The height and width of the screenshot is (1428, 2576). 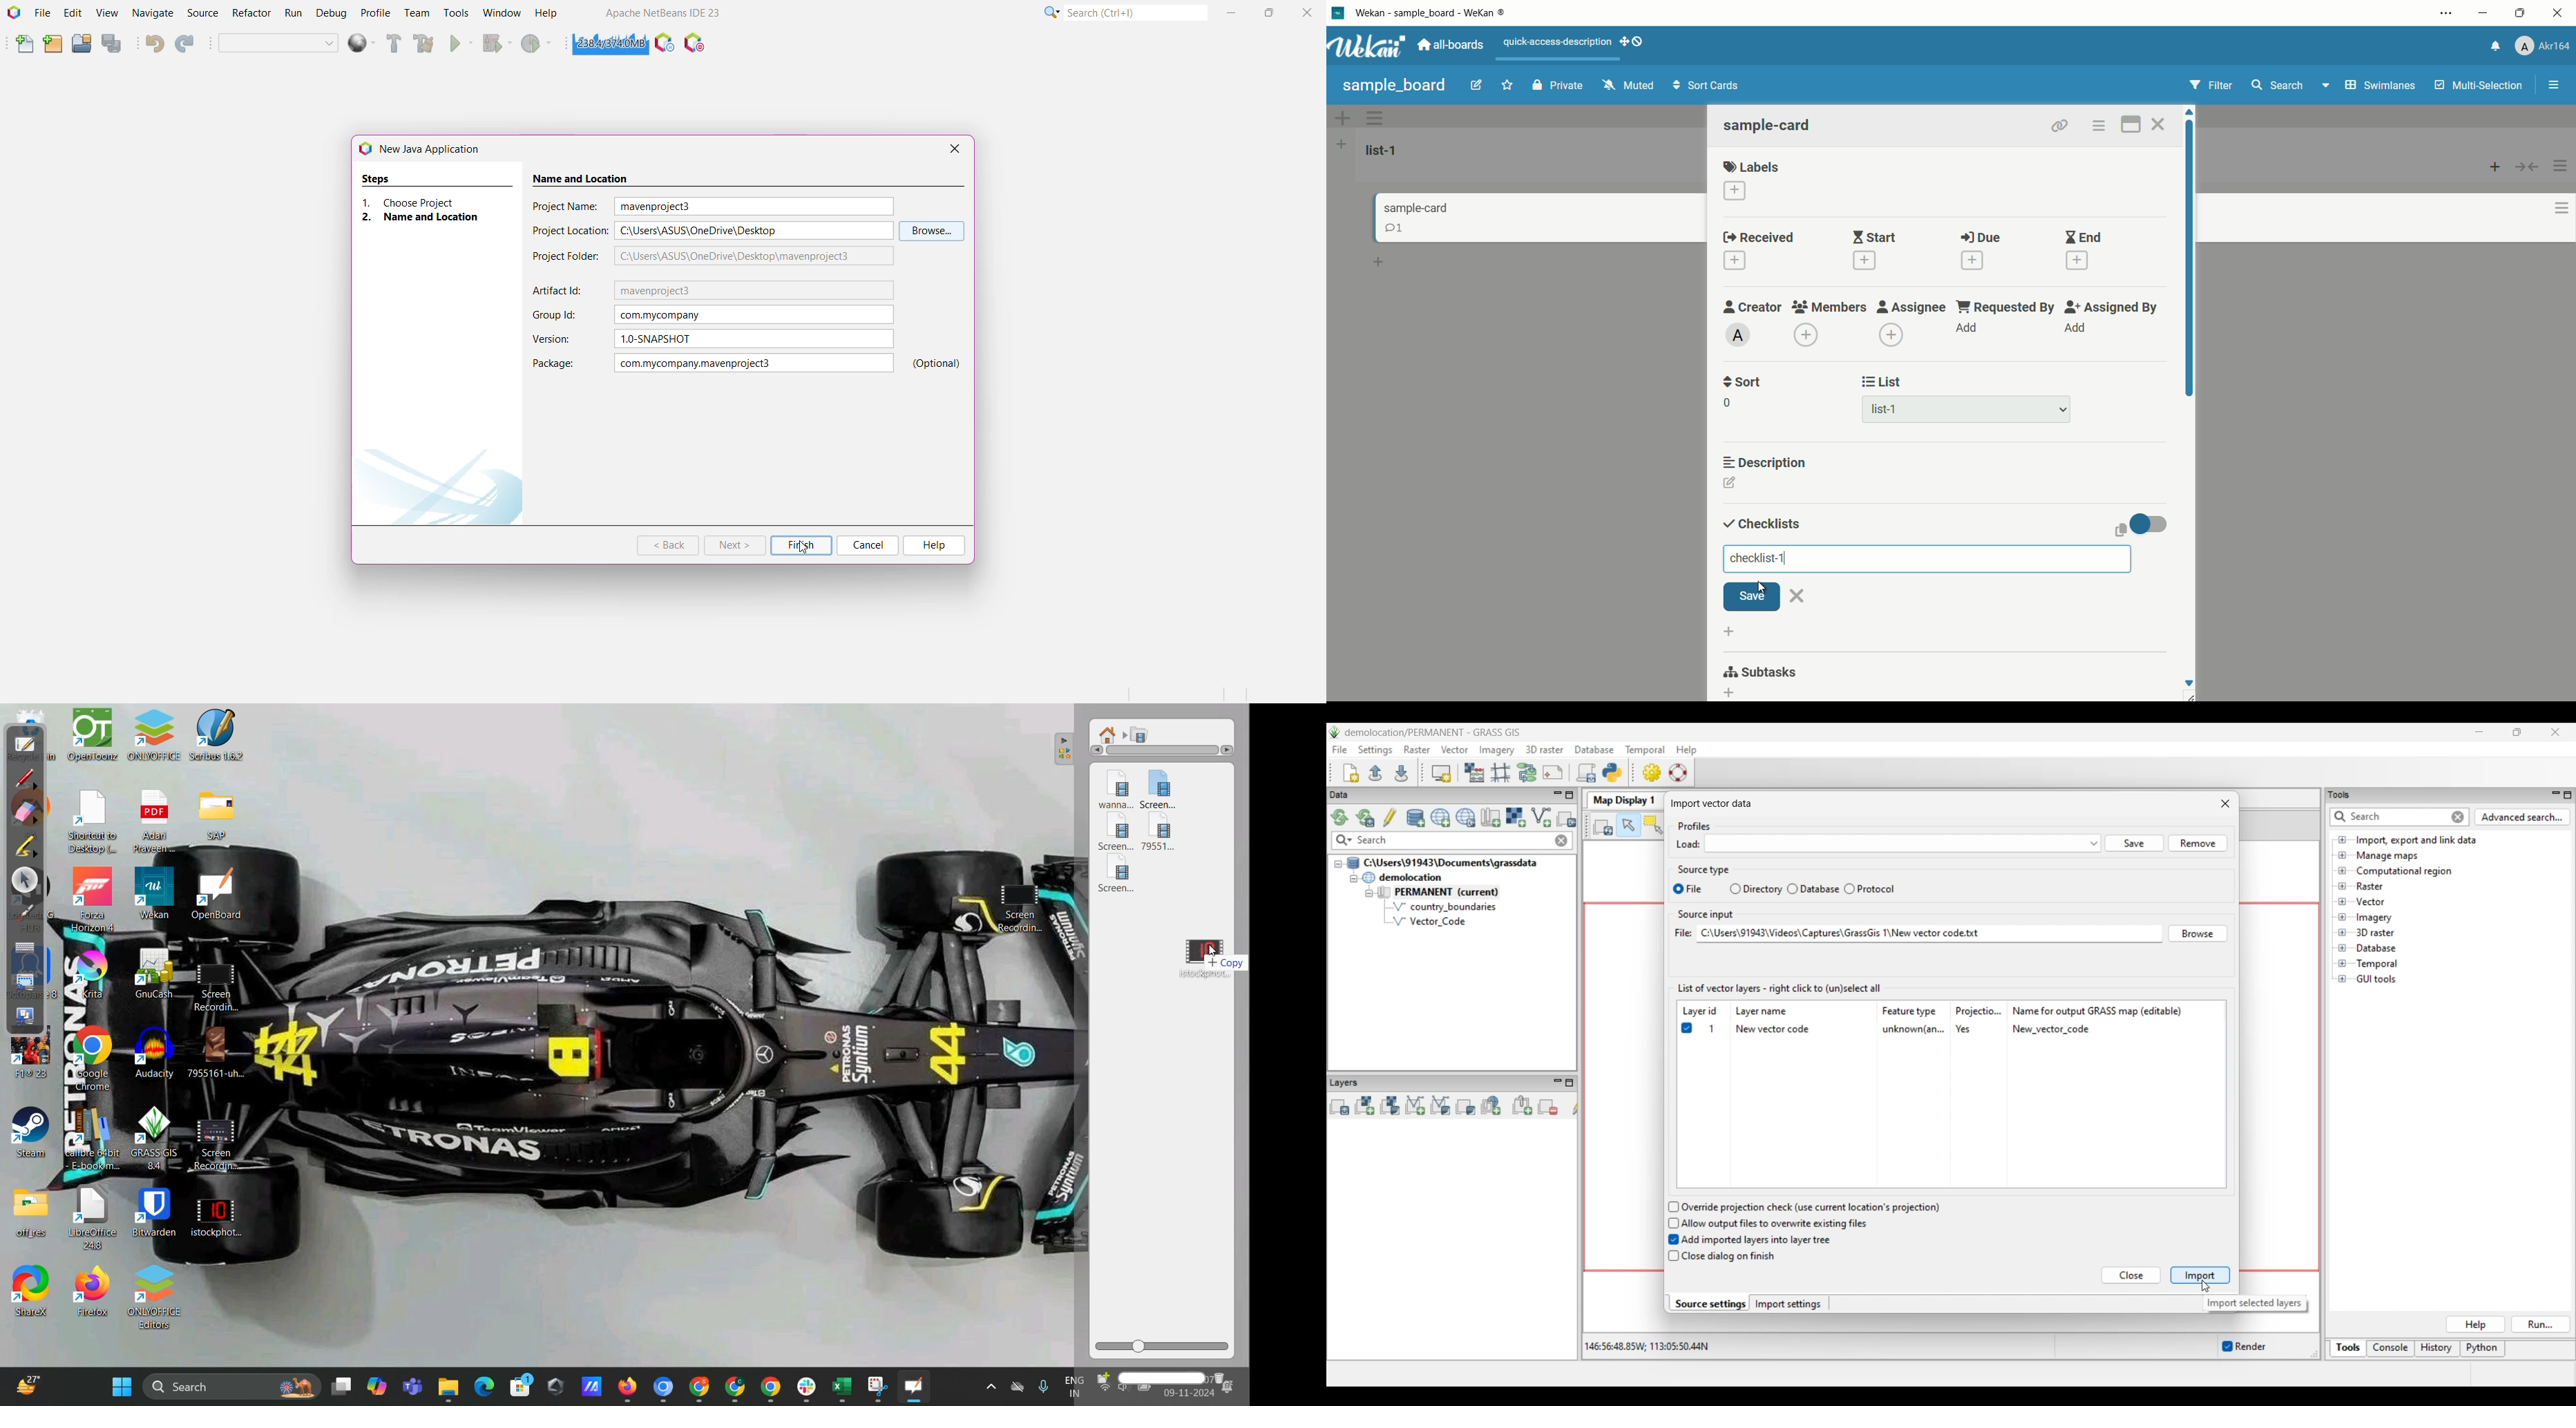 What do you see at coordinates (1972, 261) in the screenshot?
I see `add date` at bounding box center [1972, 261].